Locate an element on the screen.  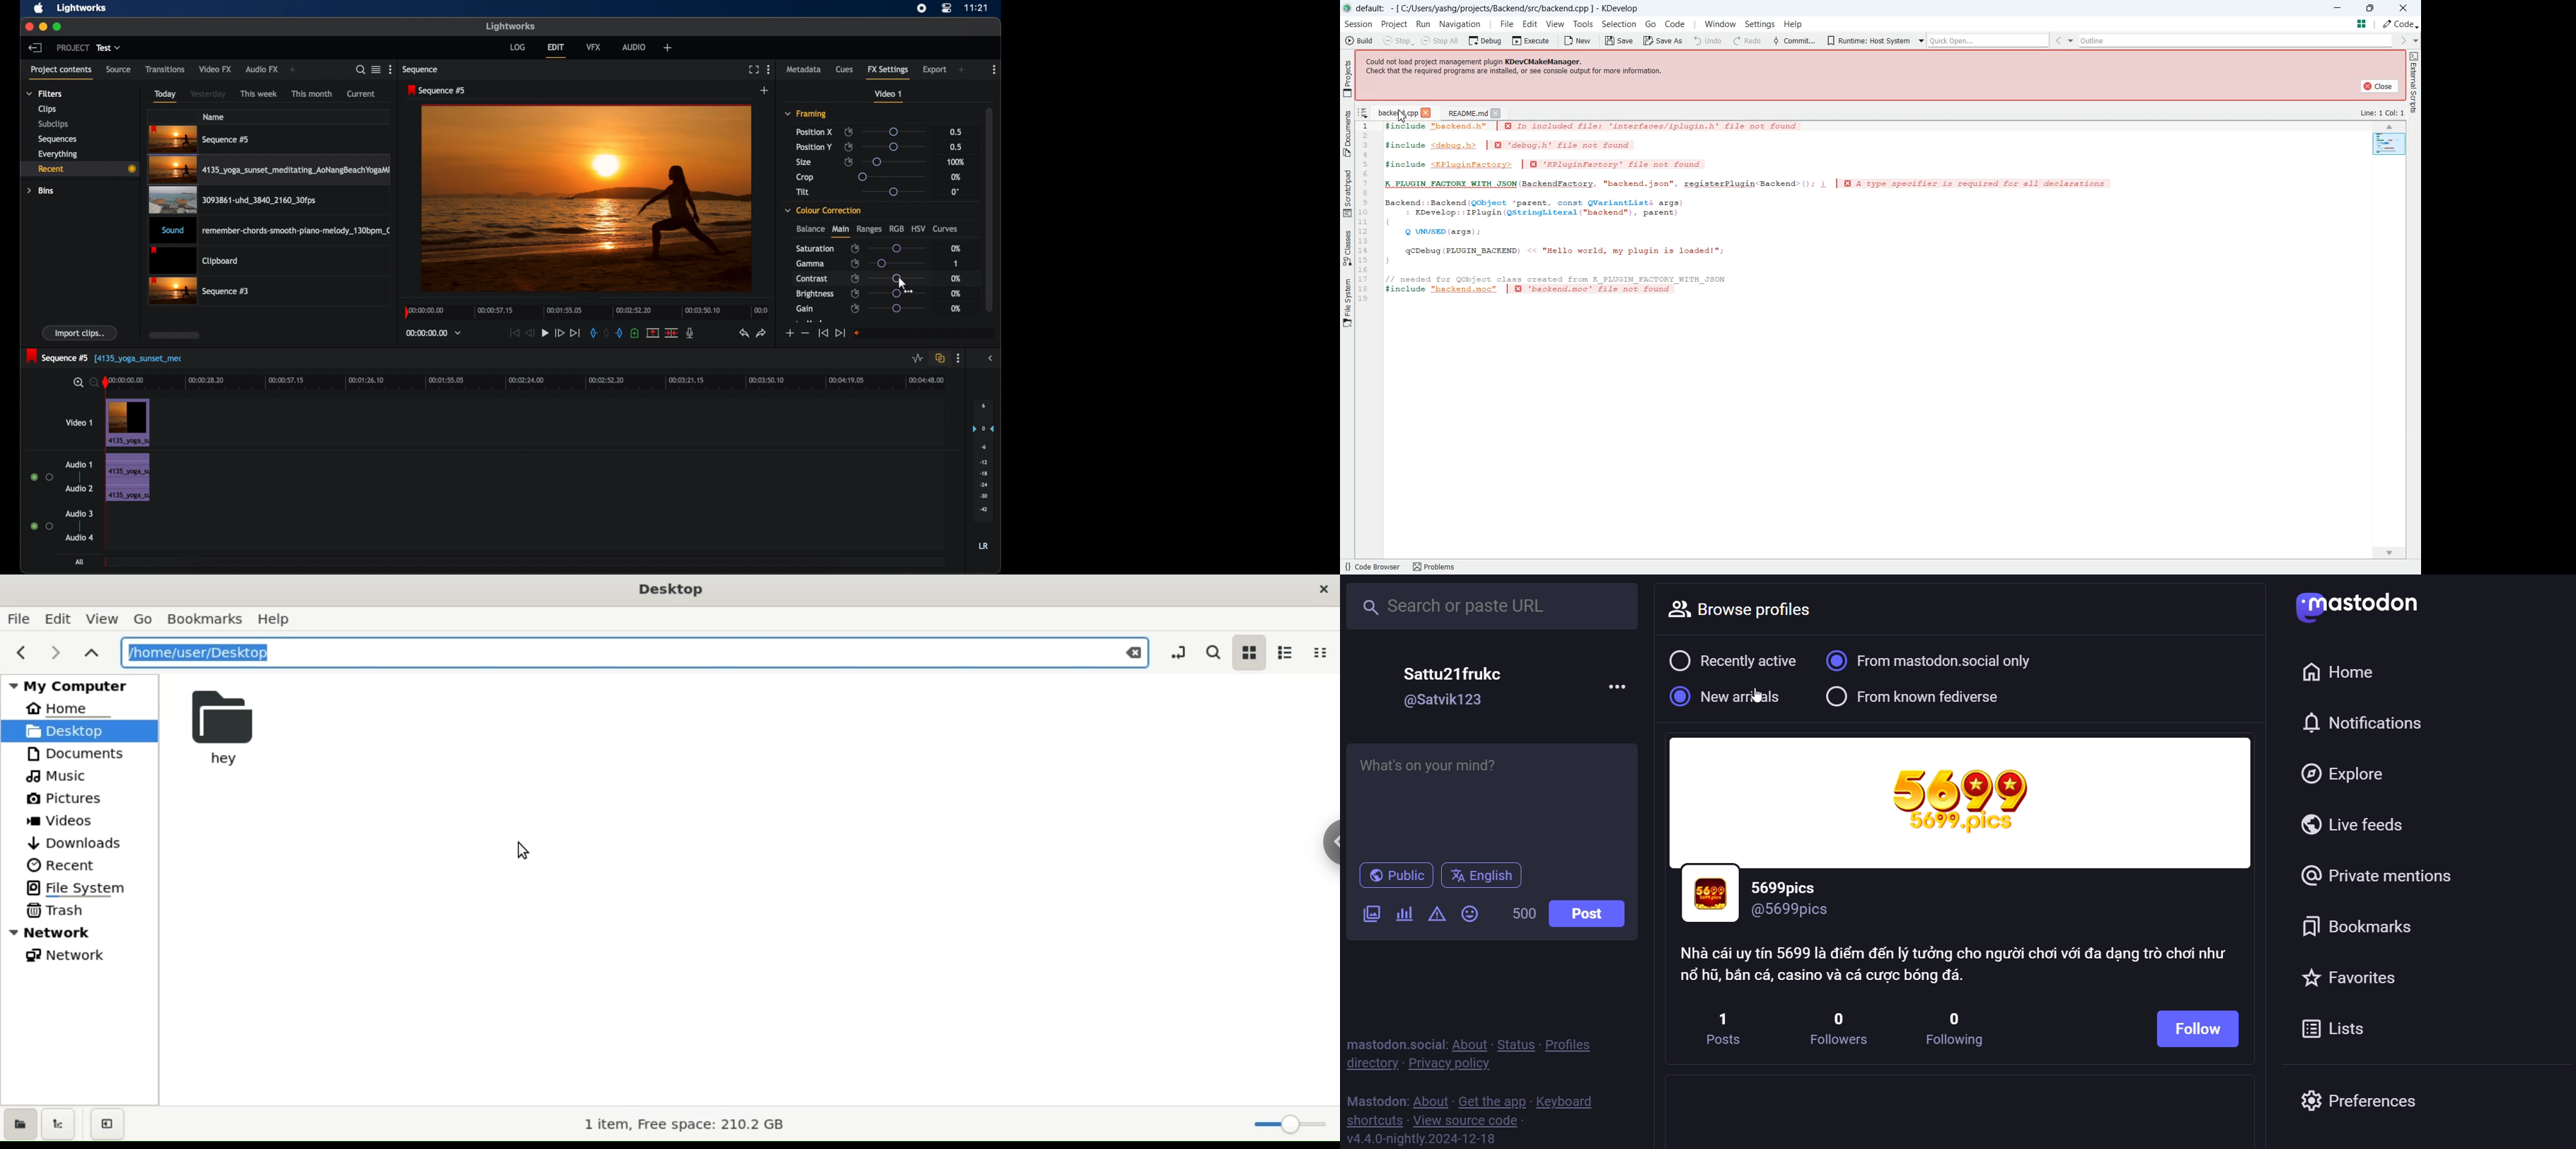
Mastodon is located at coordinates (2377, 605).